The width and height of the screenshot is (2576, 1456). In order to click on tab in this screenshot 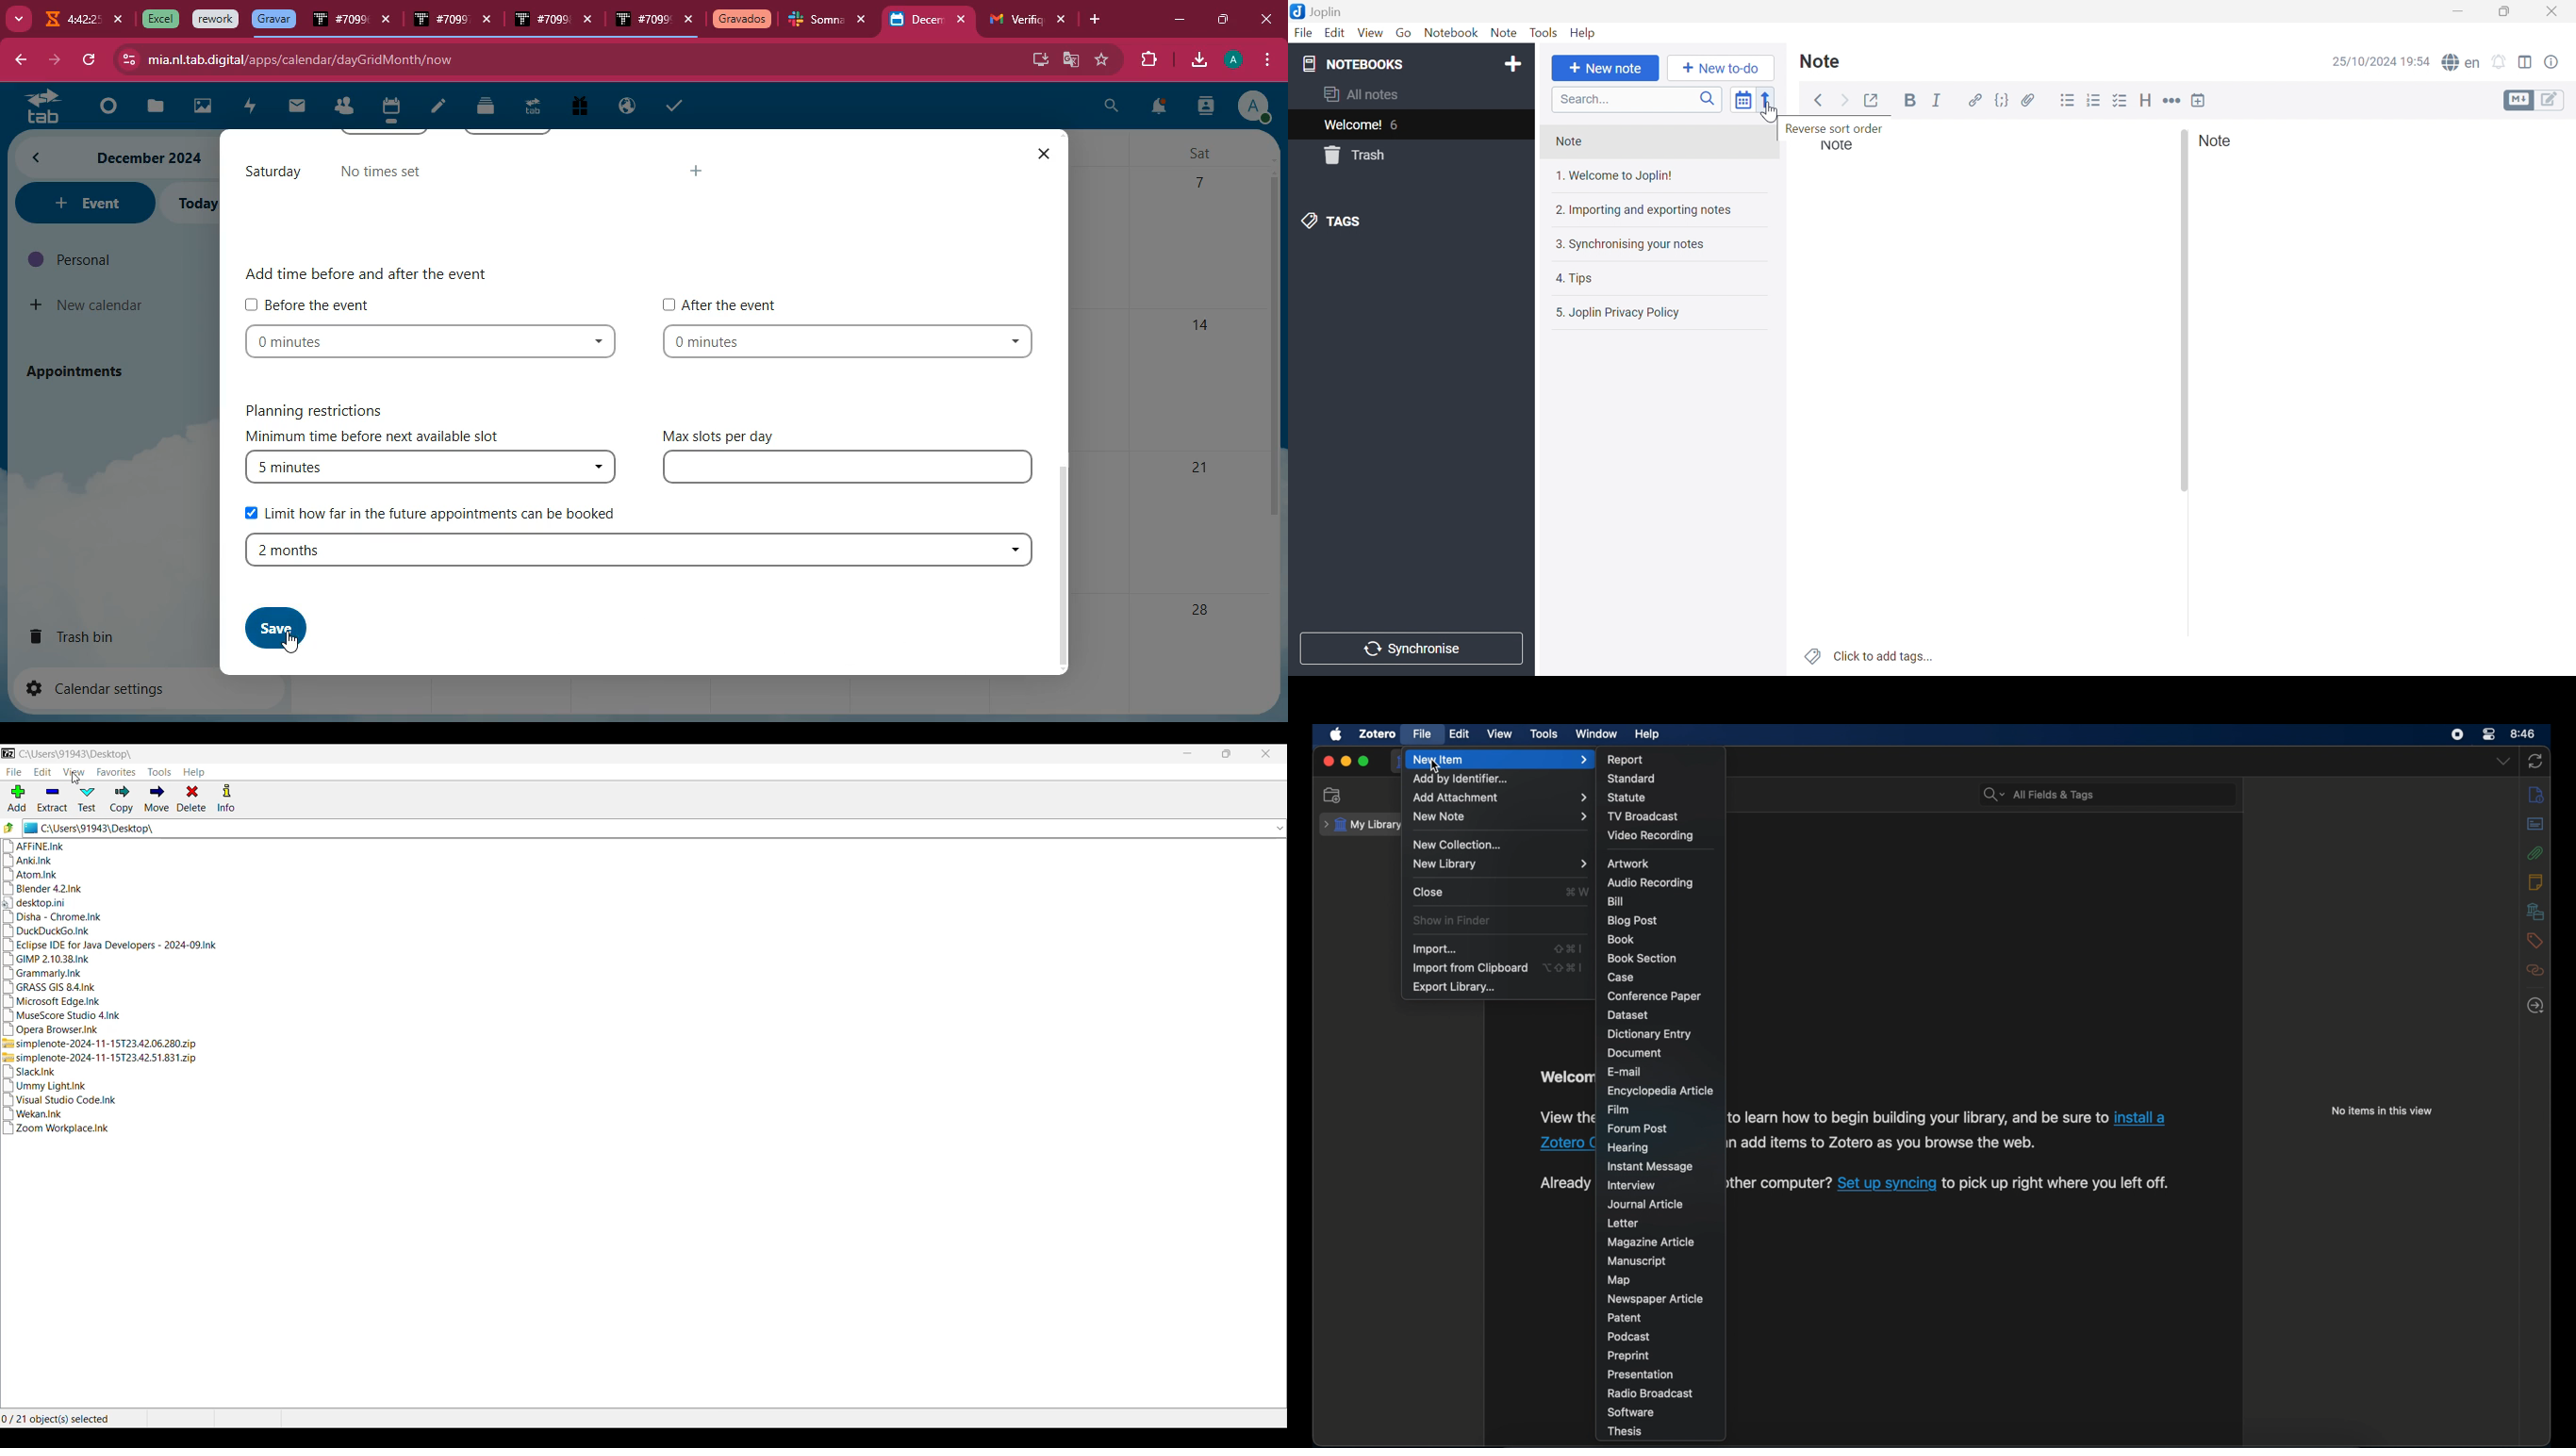, I will do `click(70, 22)`.